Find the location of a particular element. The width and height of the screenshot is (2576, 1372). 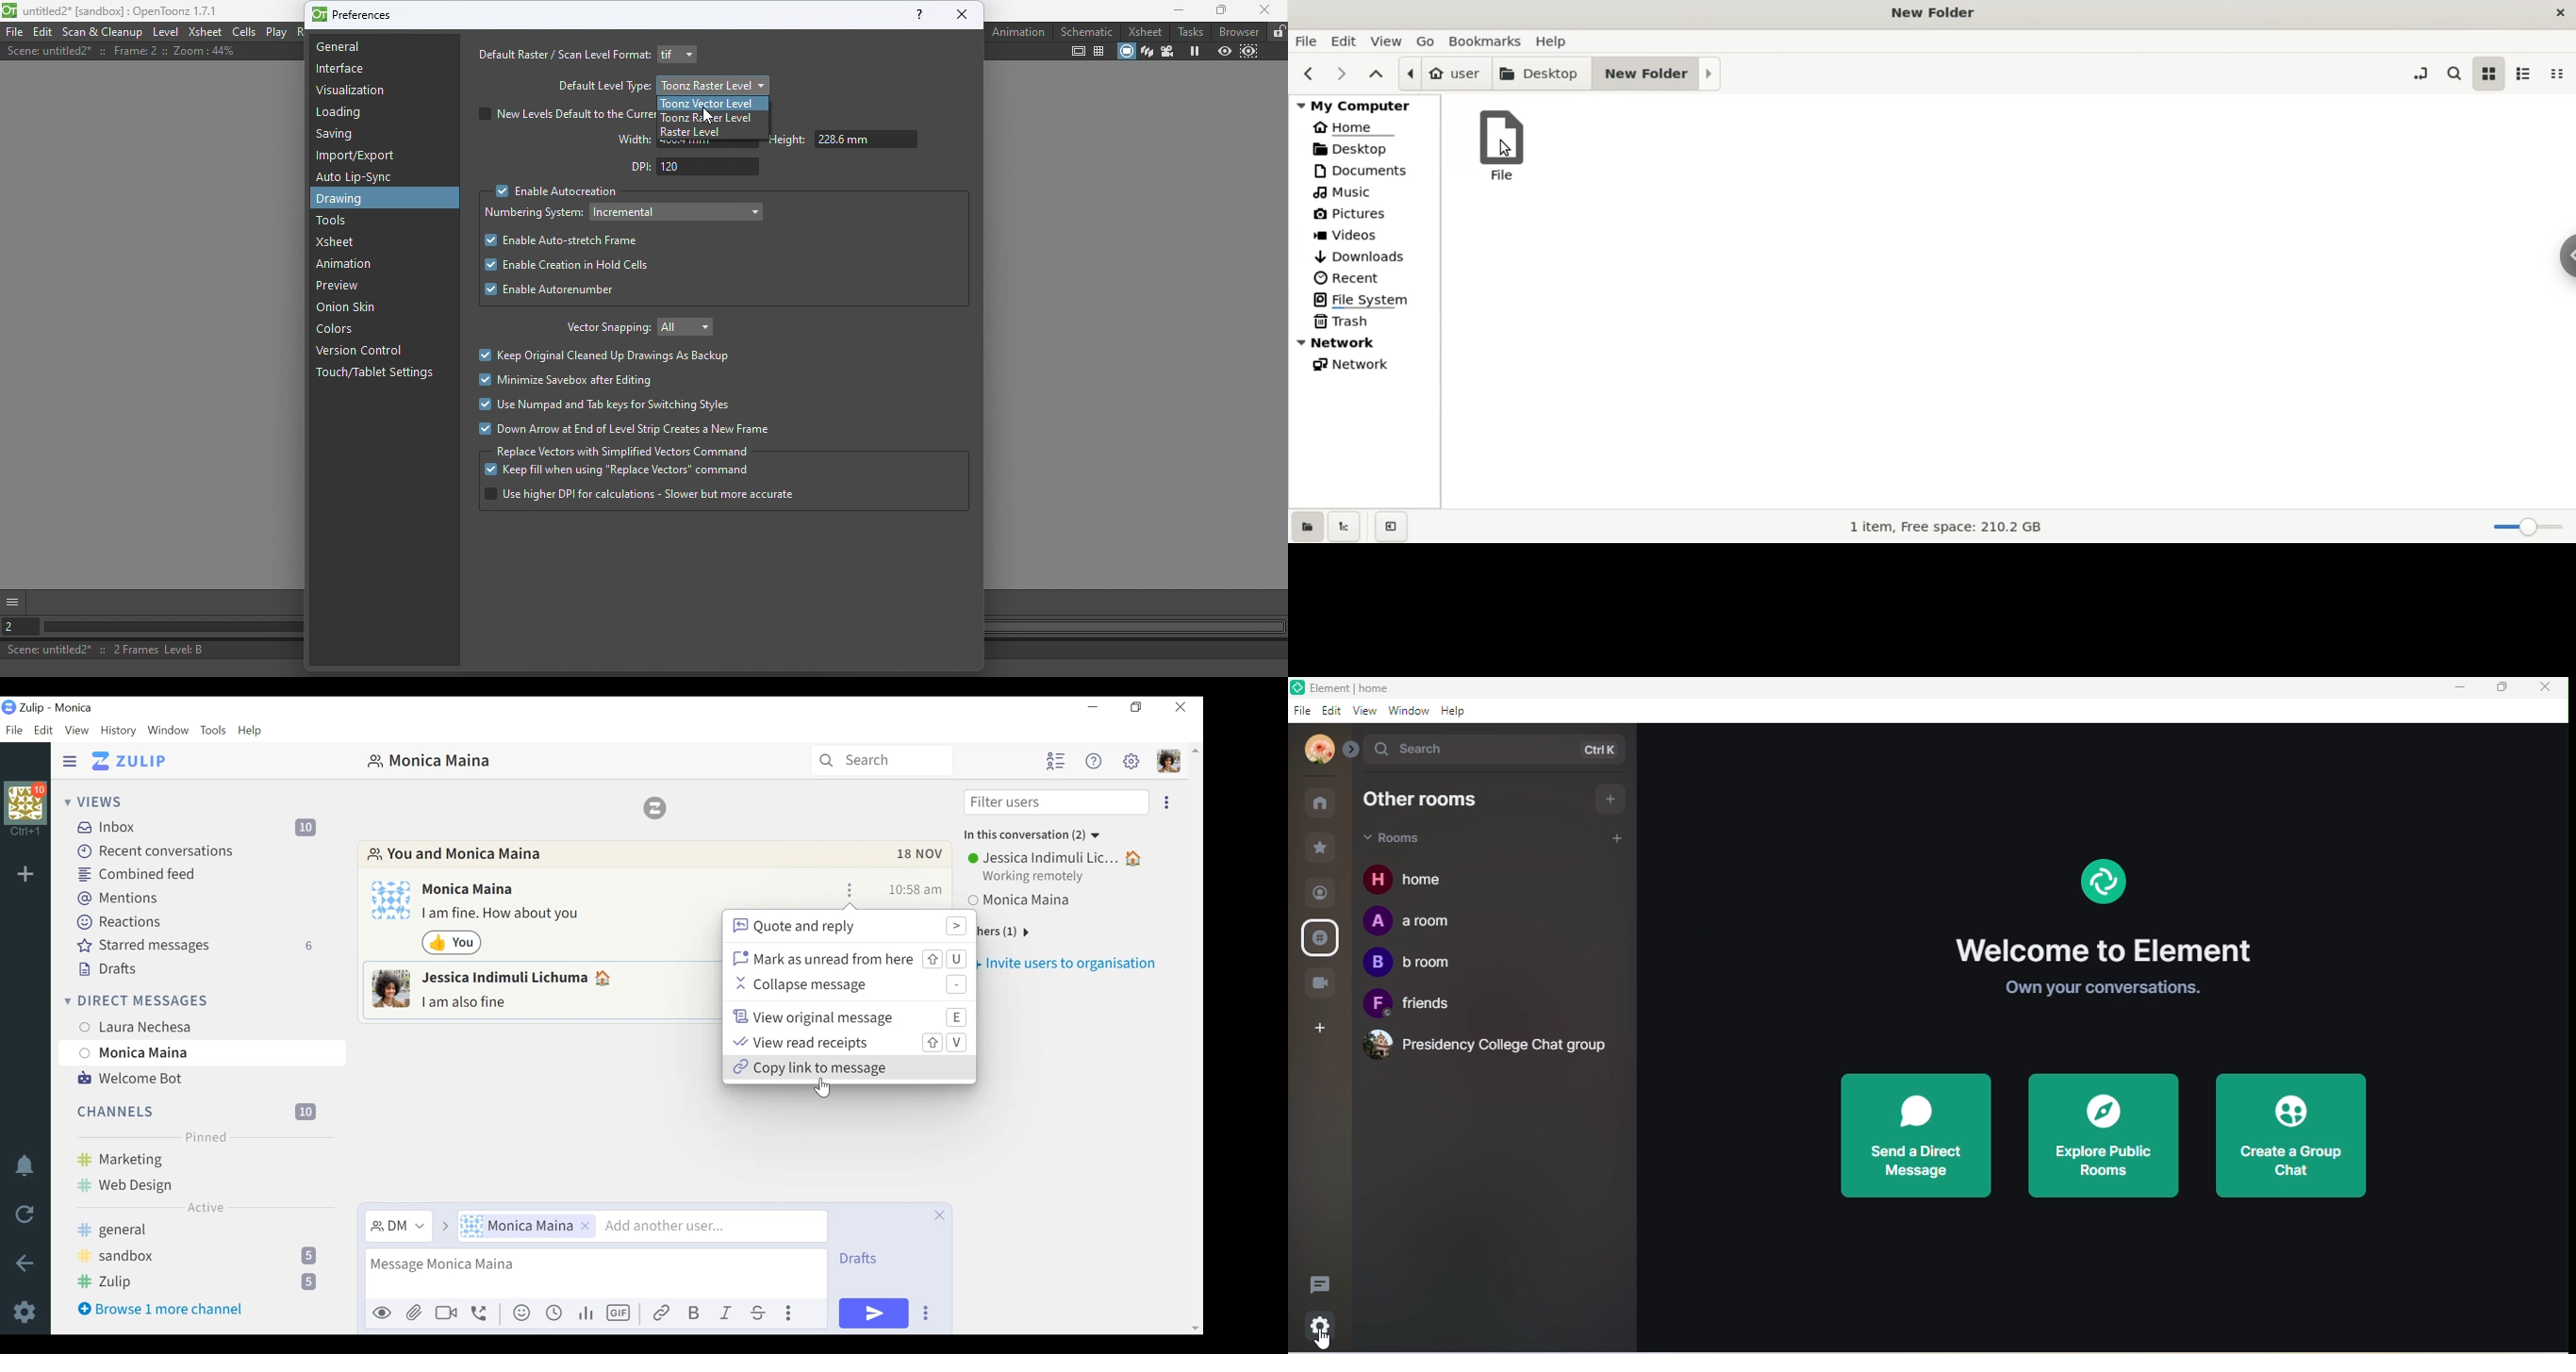

Monica Maina is located at coordinates (471, 890).